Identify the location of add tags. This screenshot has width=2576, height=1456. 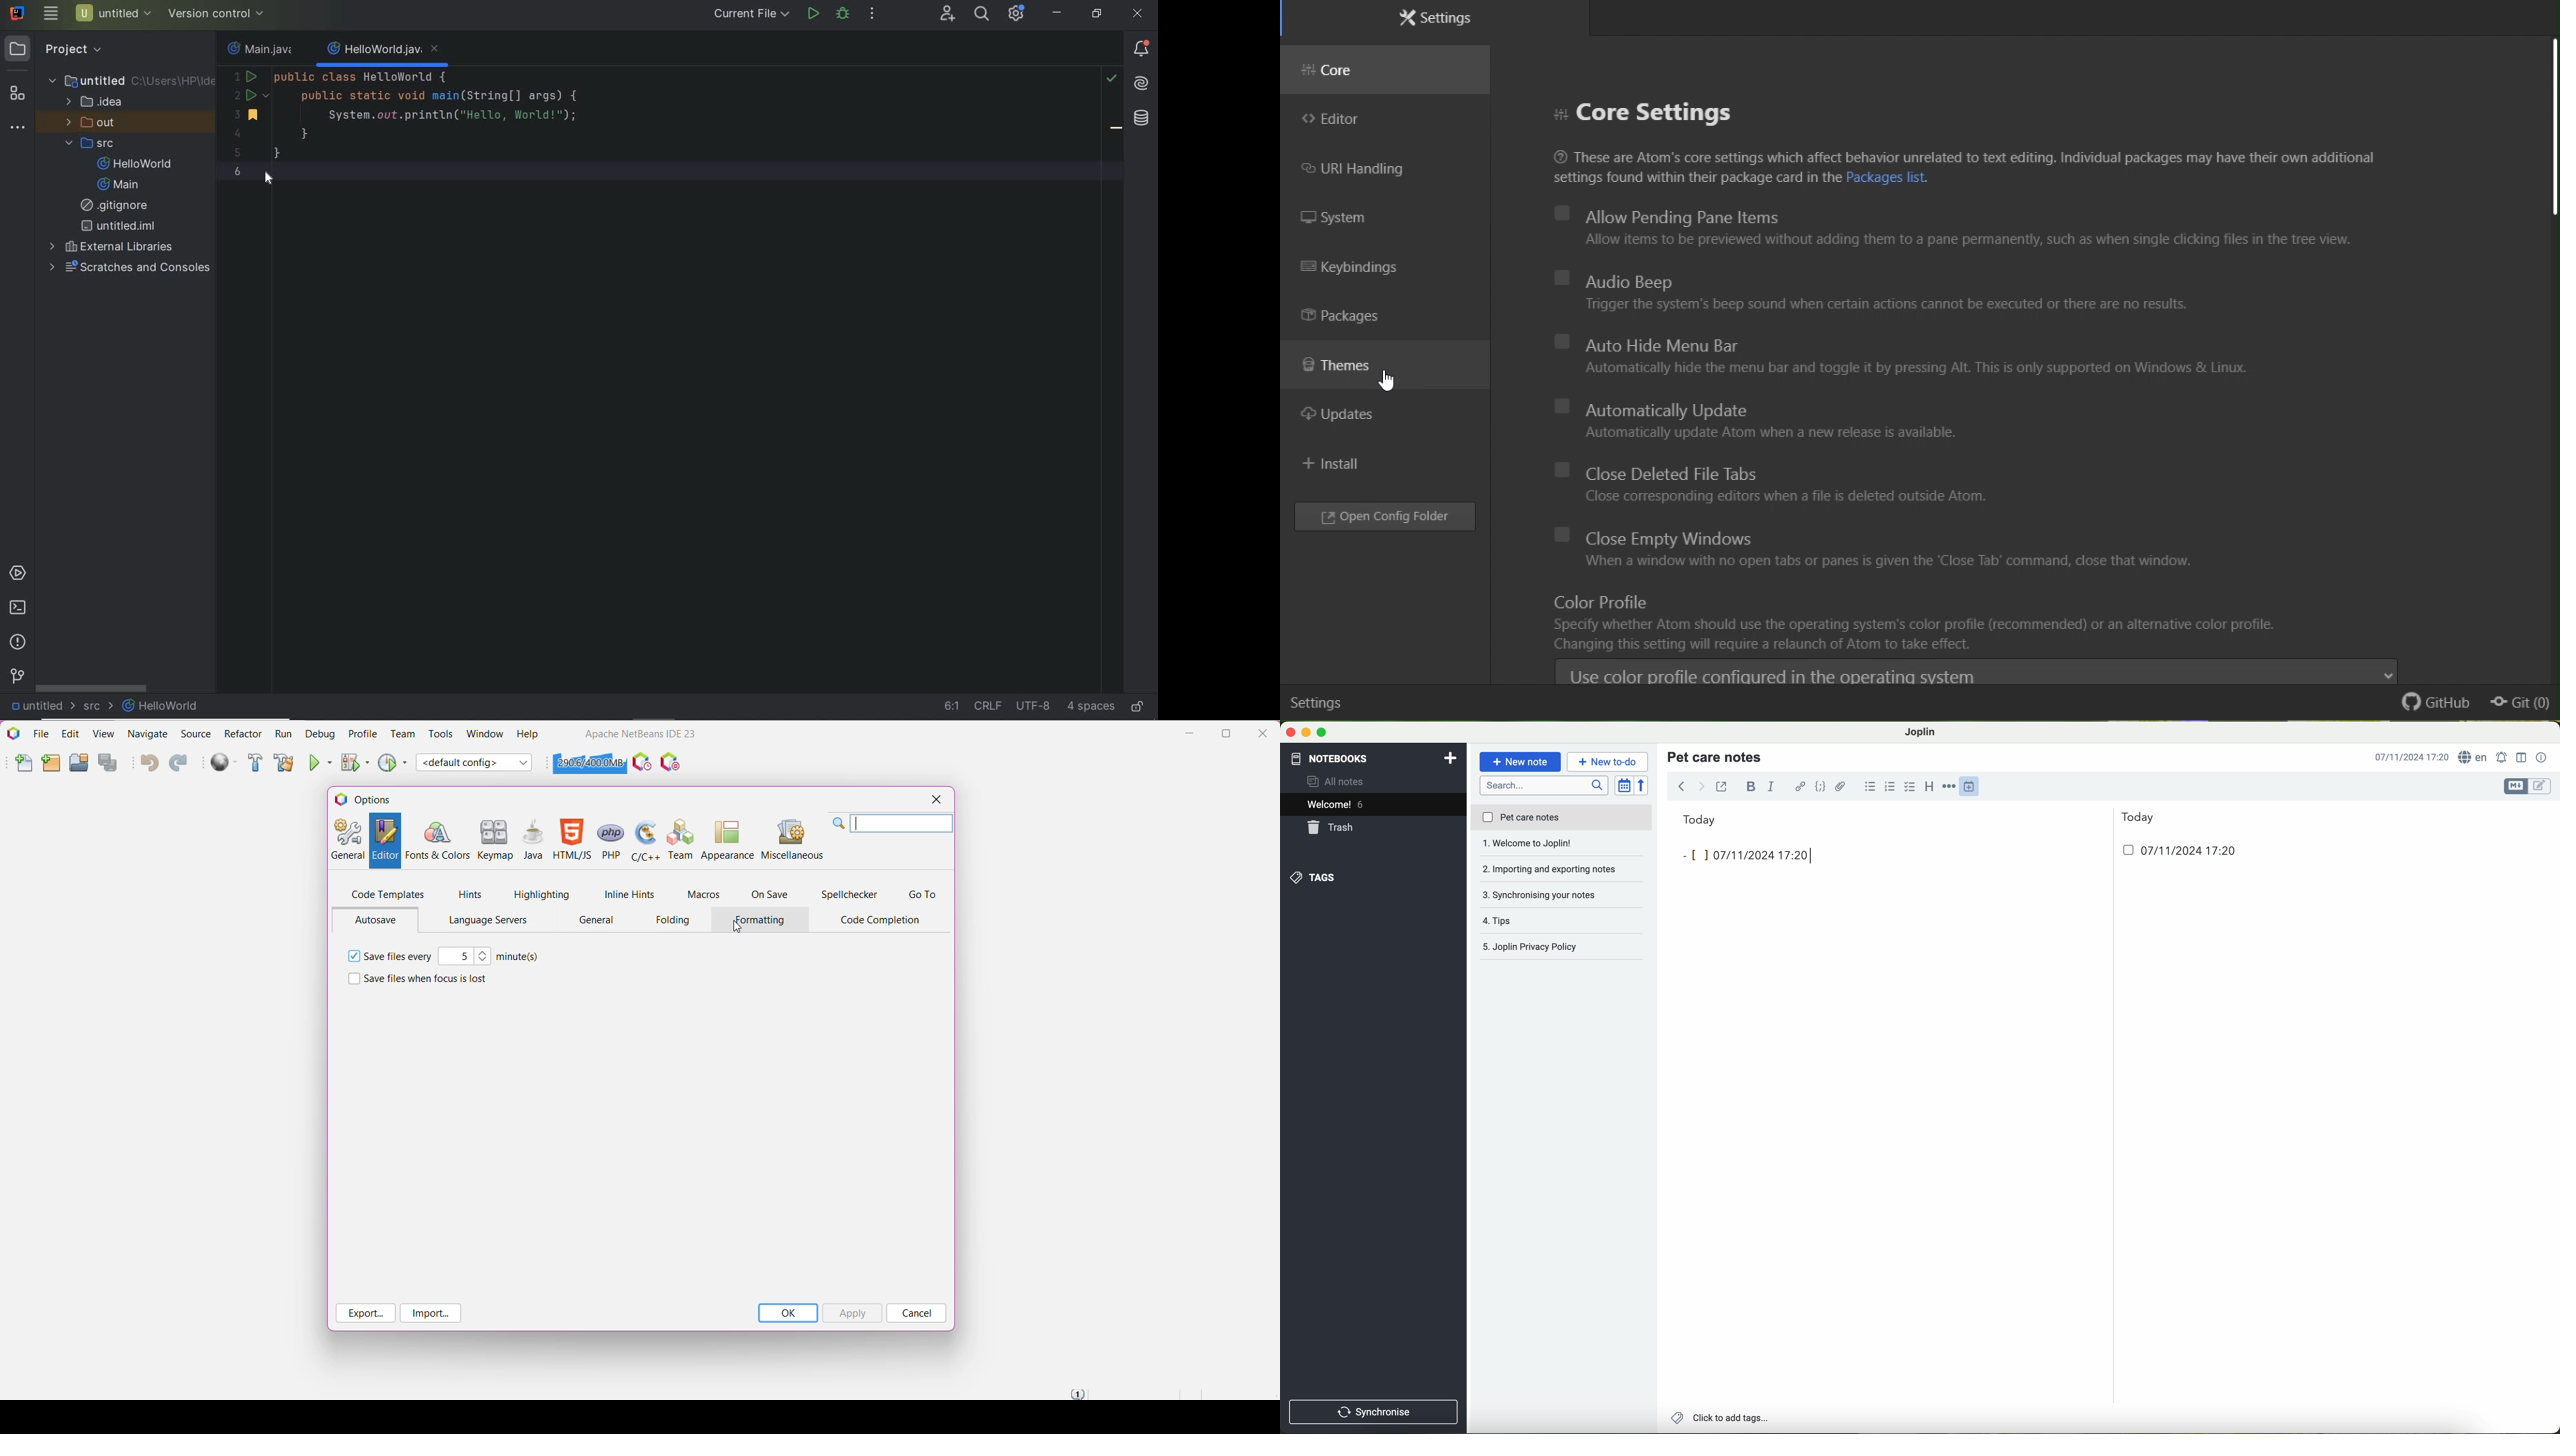
(1719, 1420).